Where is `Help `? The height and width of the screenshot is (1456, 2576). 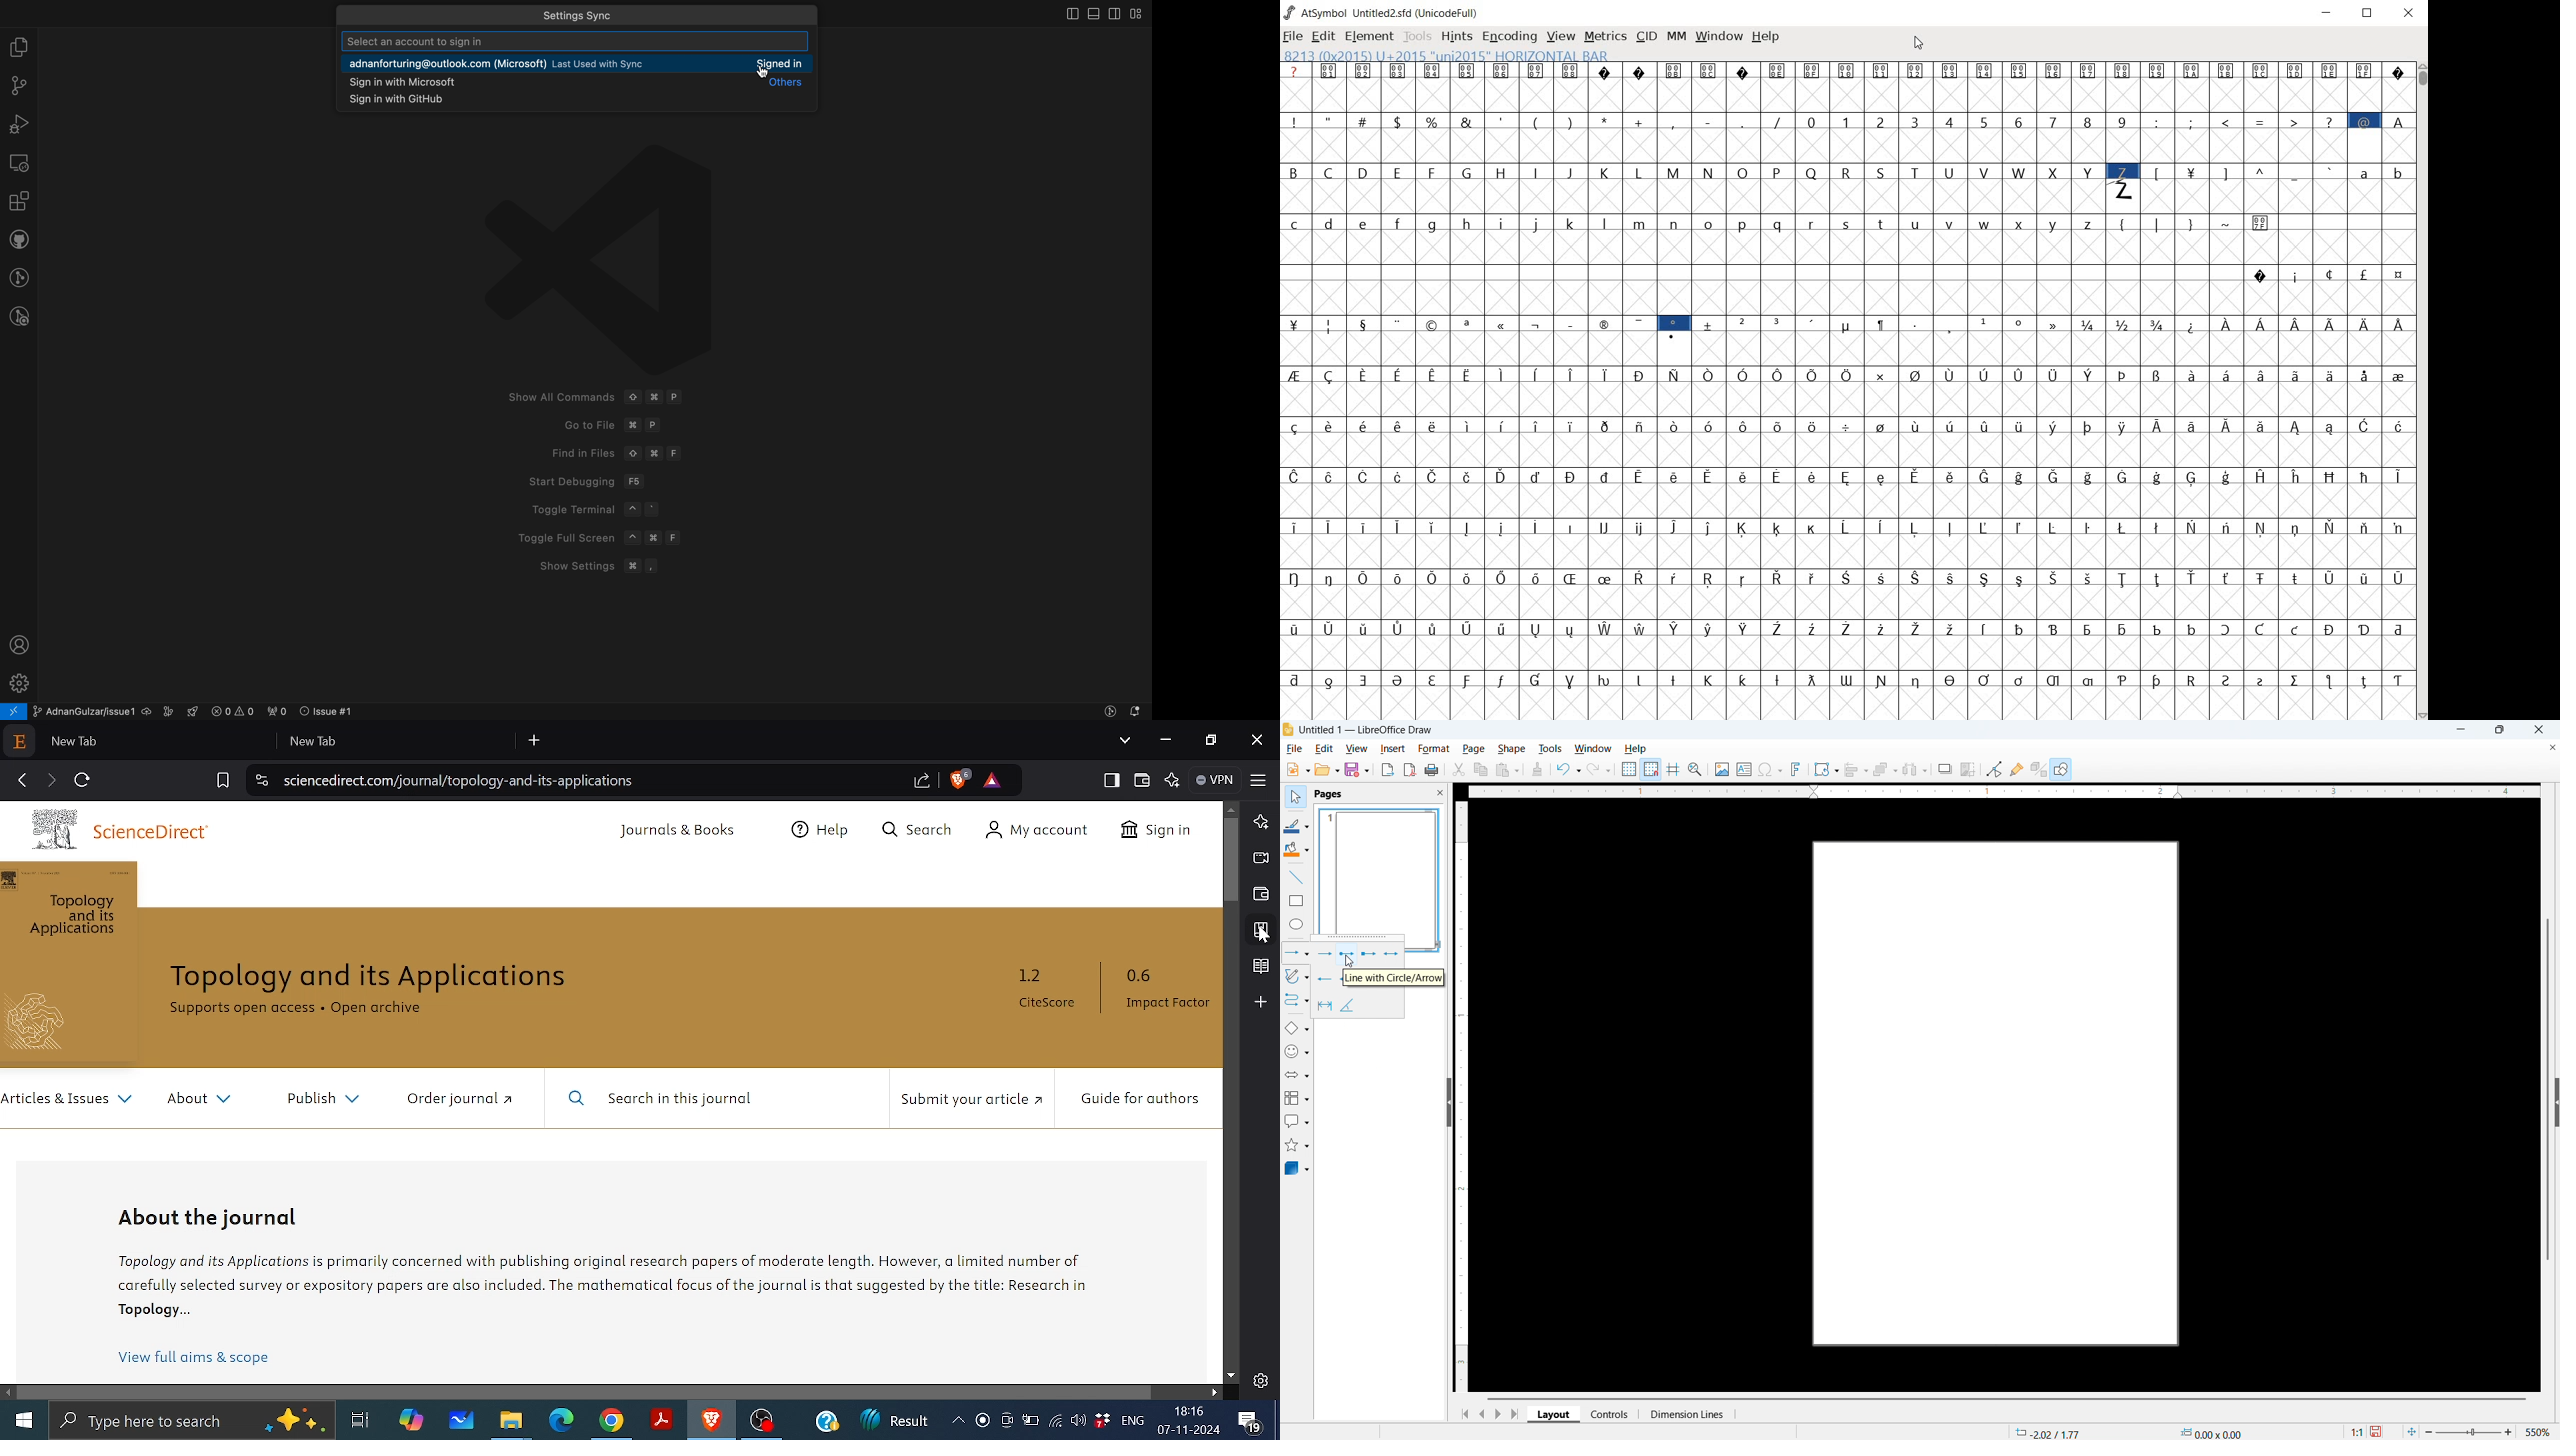
Help  is located at coordinates (1635, 749).